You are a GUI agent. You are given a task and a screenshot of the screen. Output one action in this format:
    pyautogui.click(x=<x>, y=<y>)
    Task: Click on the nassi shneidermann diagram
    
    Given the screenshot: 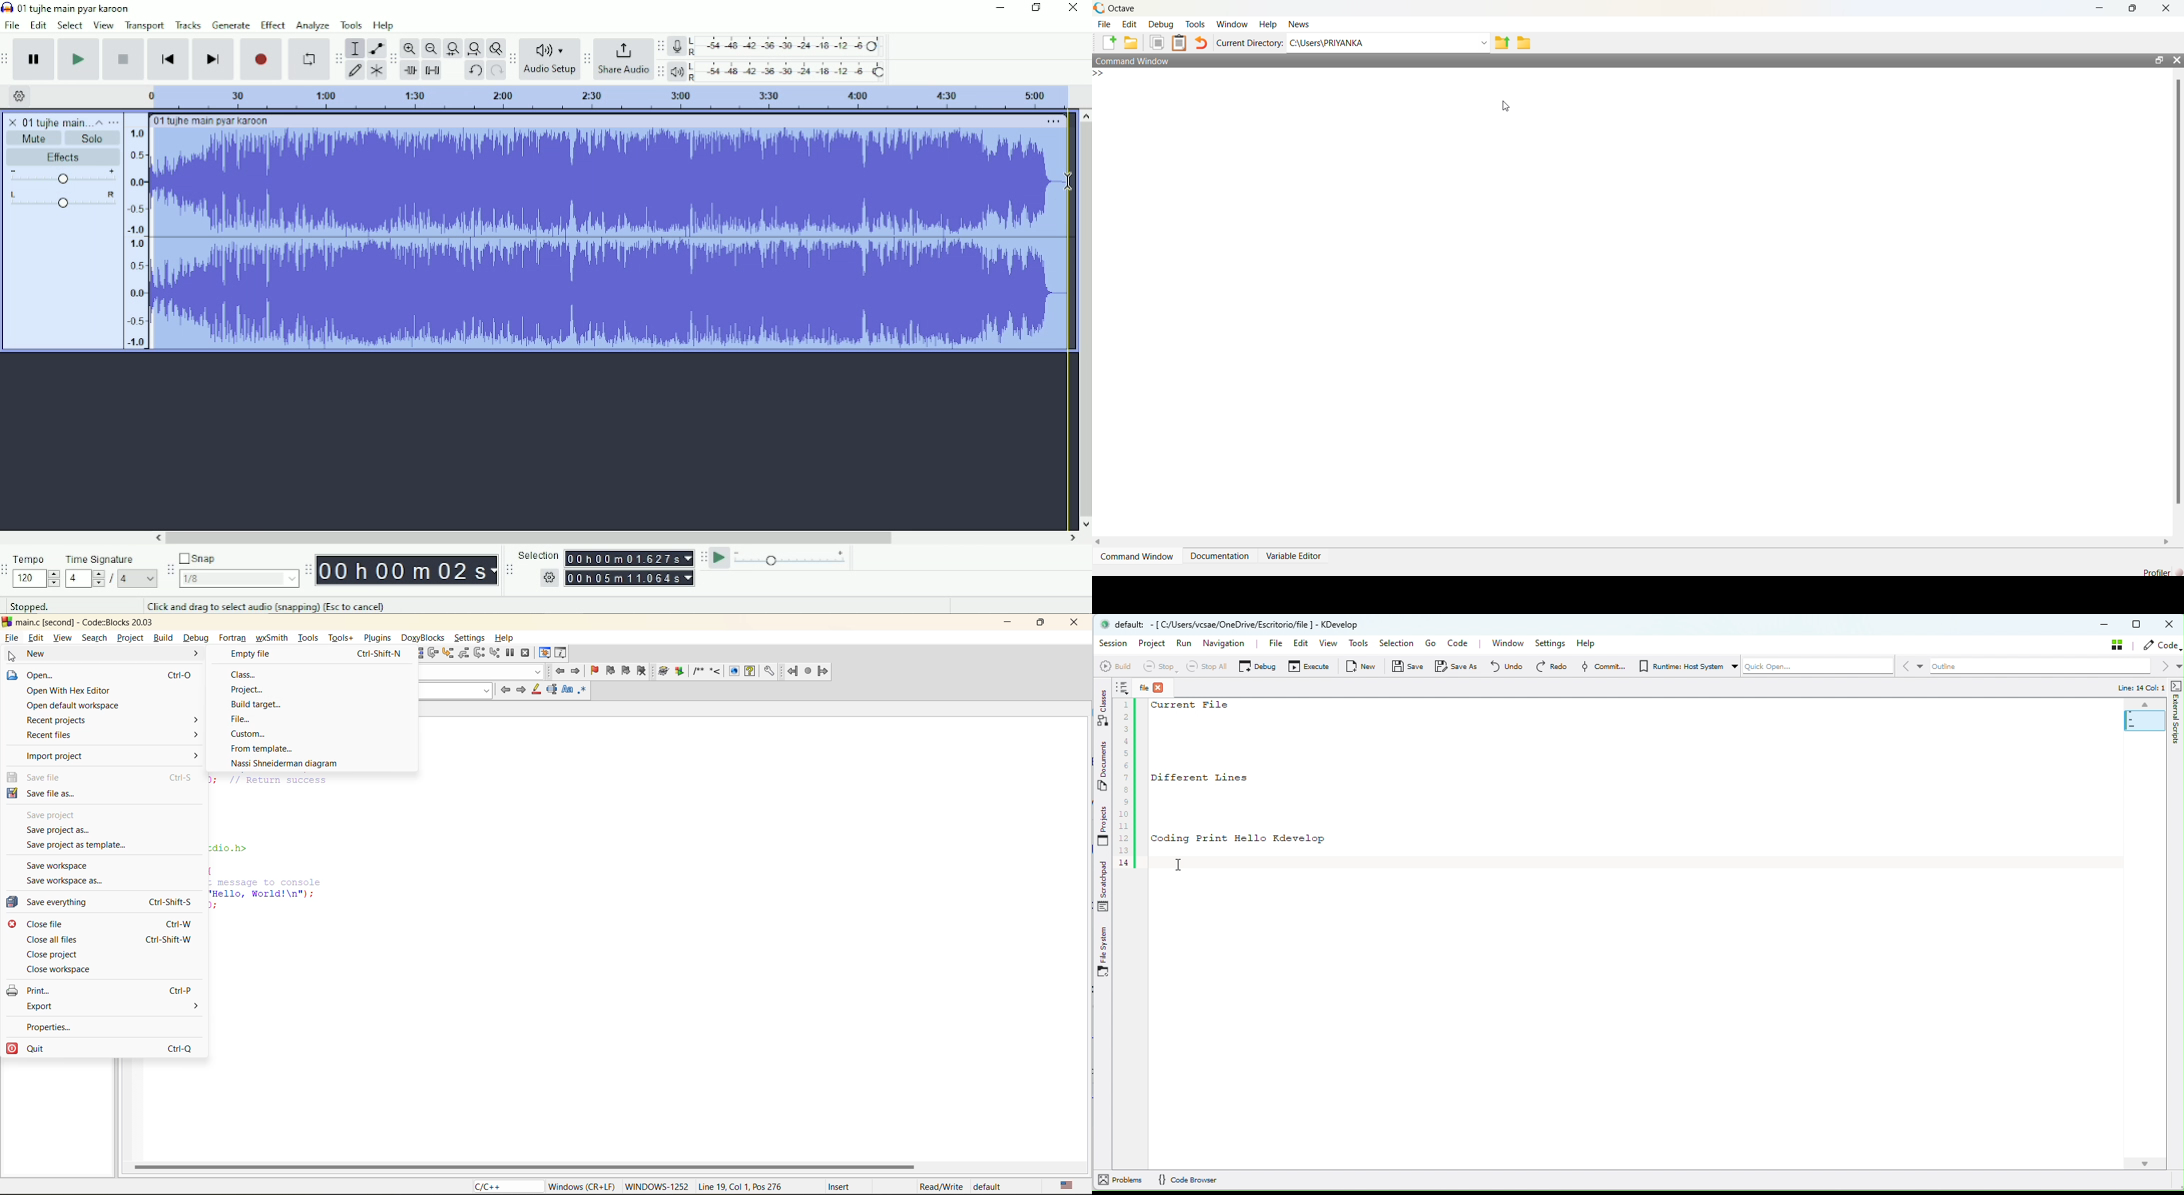 What is the action you would take?
    pyautogui.click(x=284, y=764)
    